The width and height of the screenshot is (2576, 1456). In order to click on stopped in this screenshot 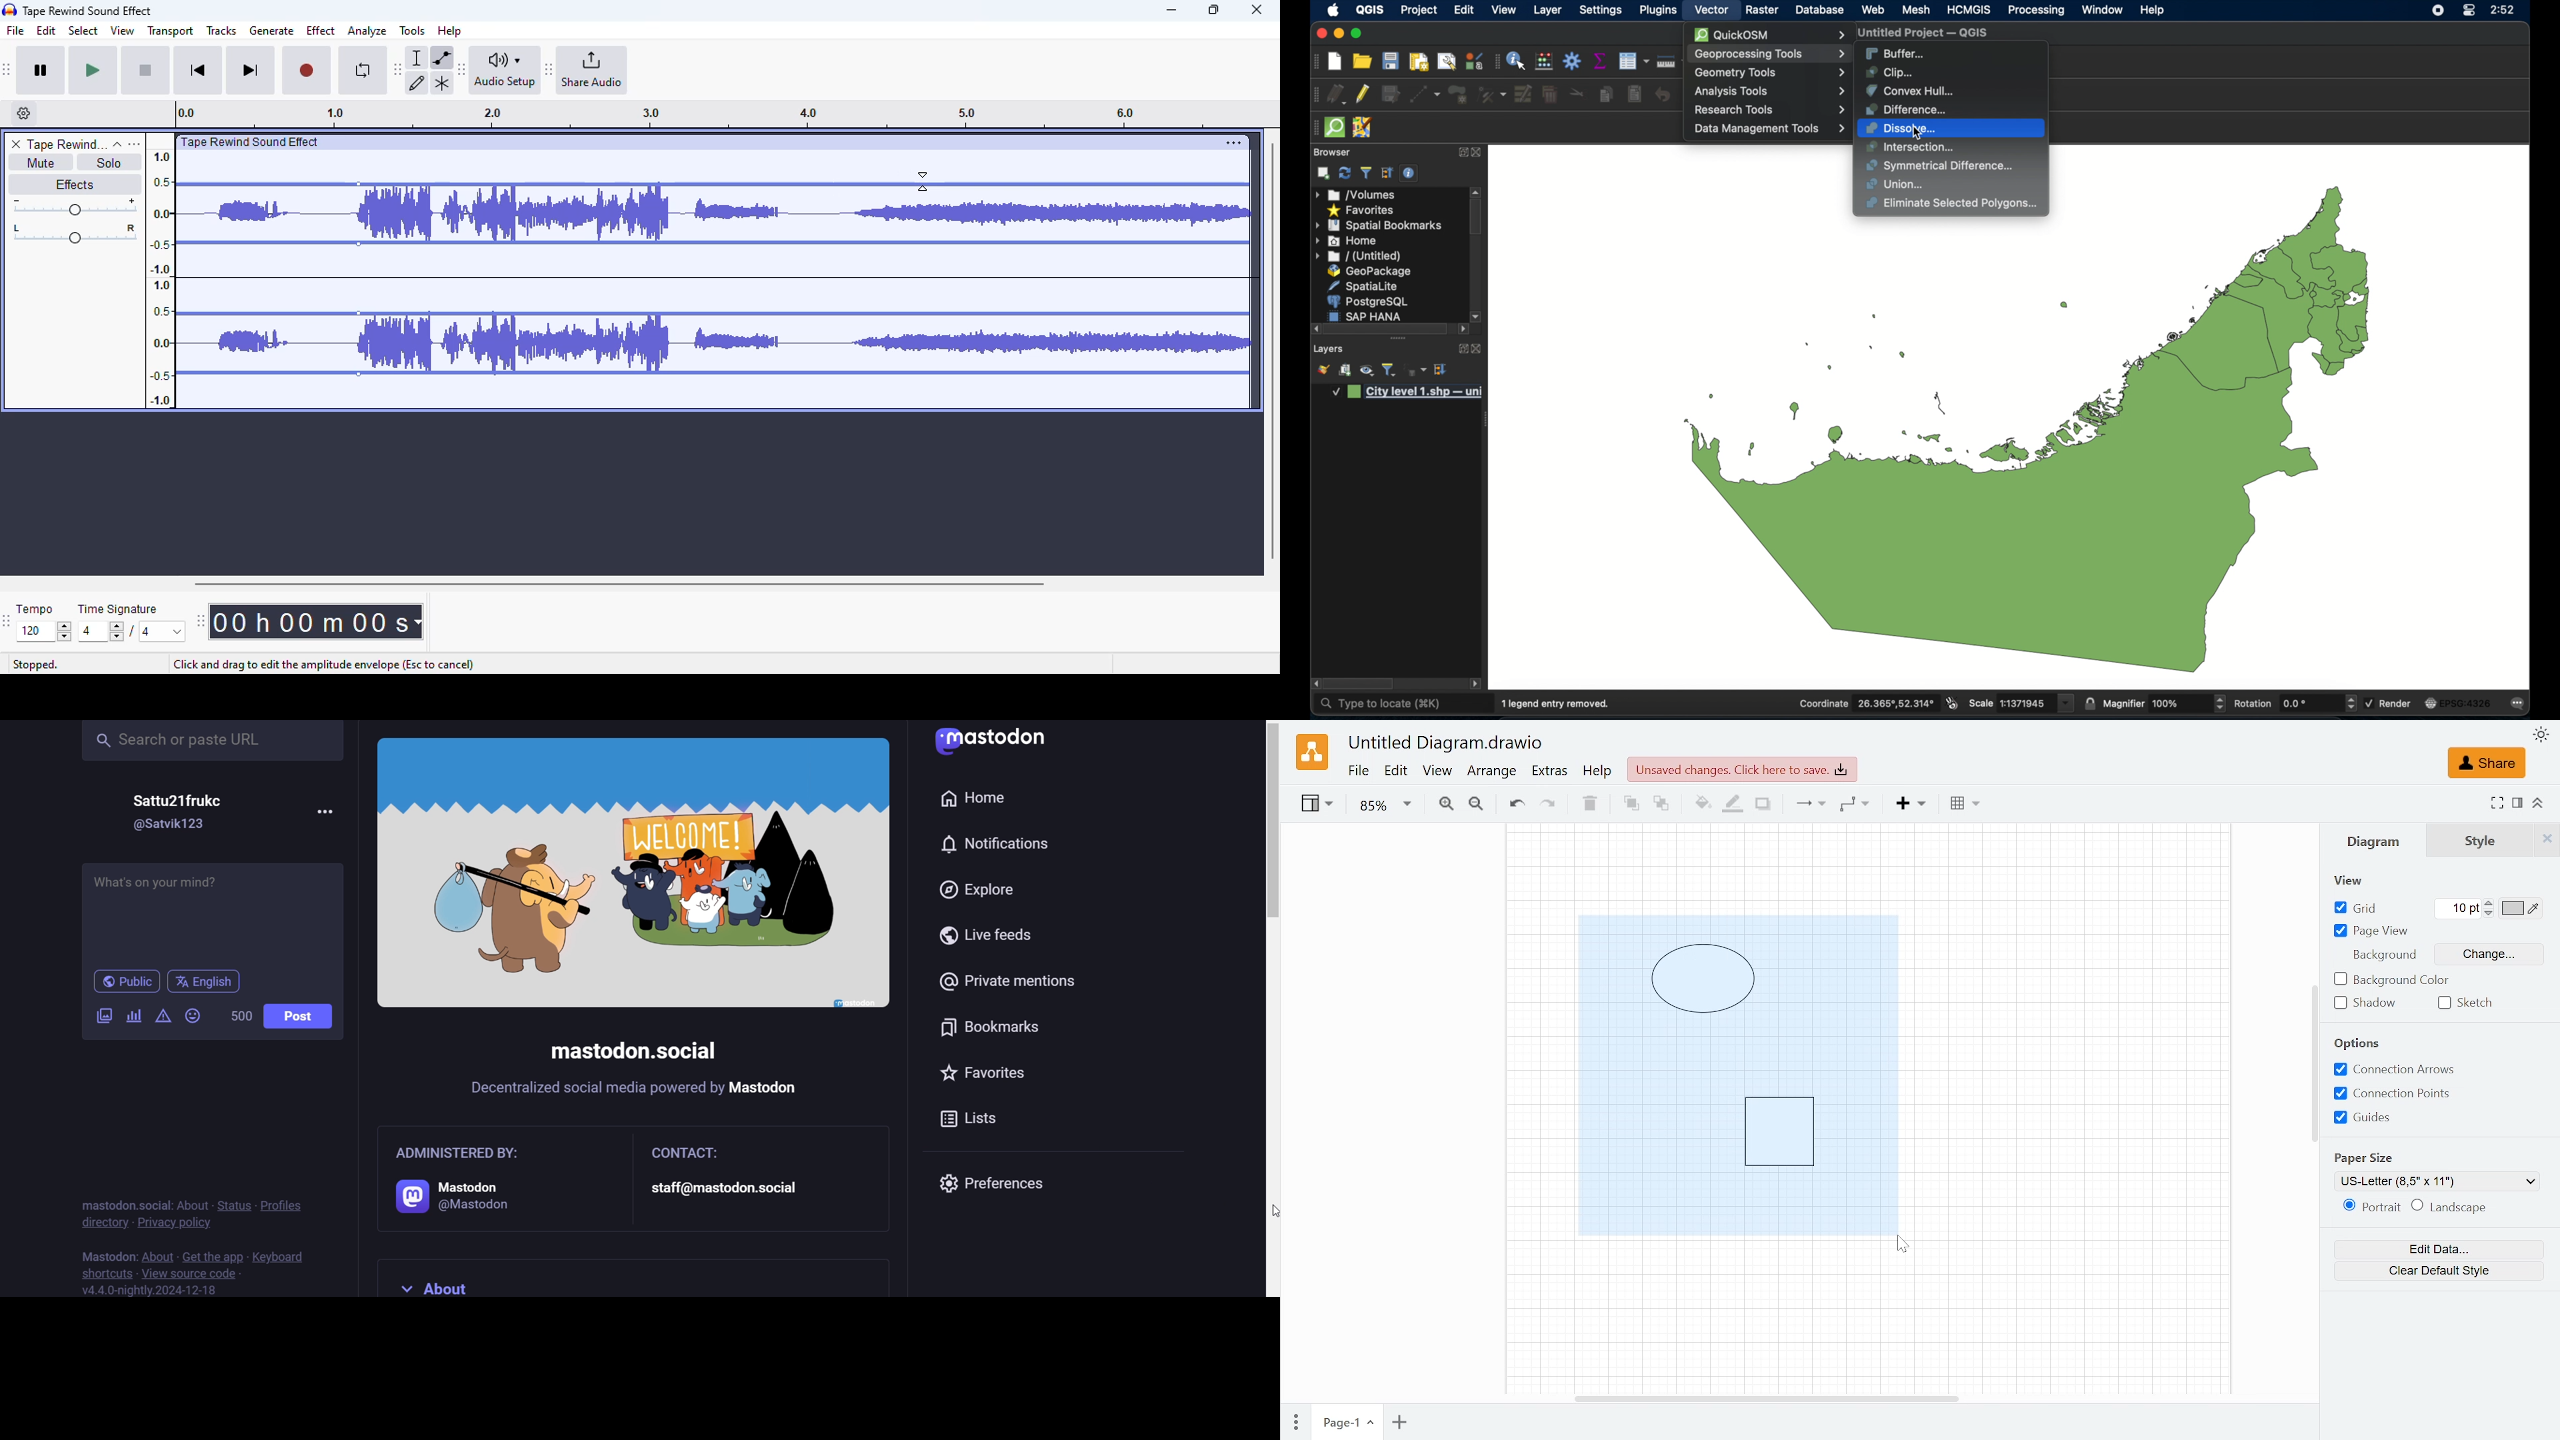, I will do `click(36, 666)`.